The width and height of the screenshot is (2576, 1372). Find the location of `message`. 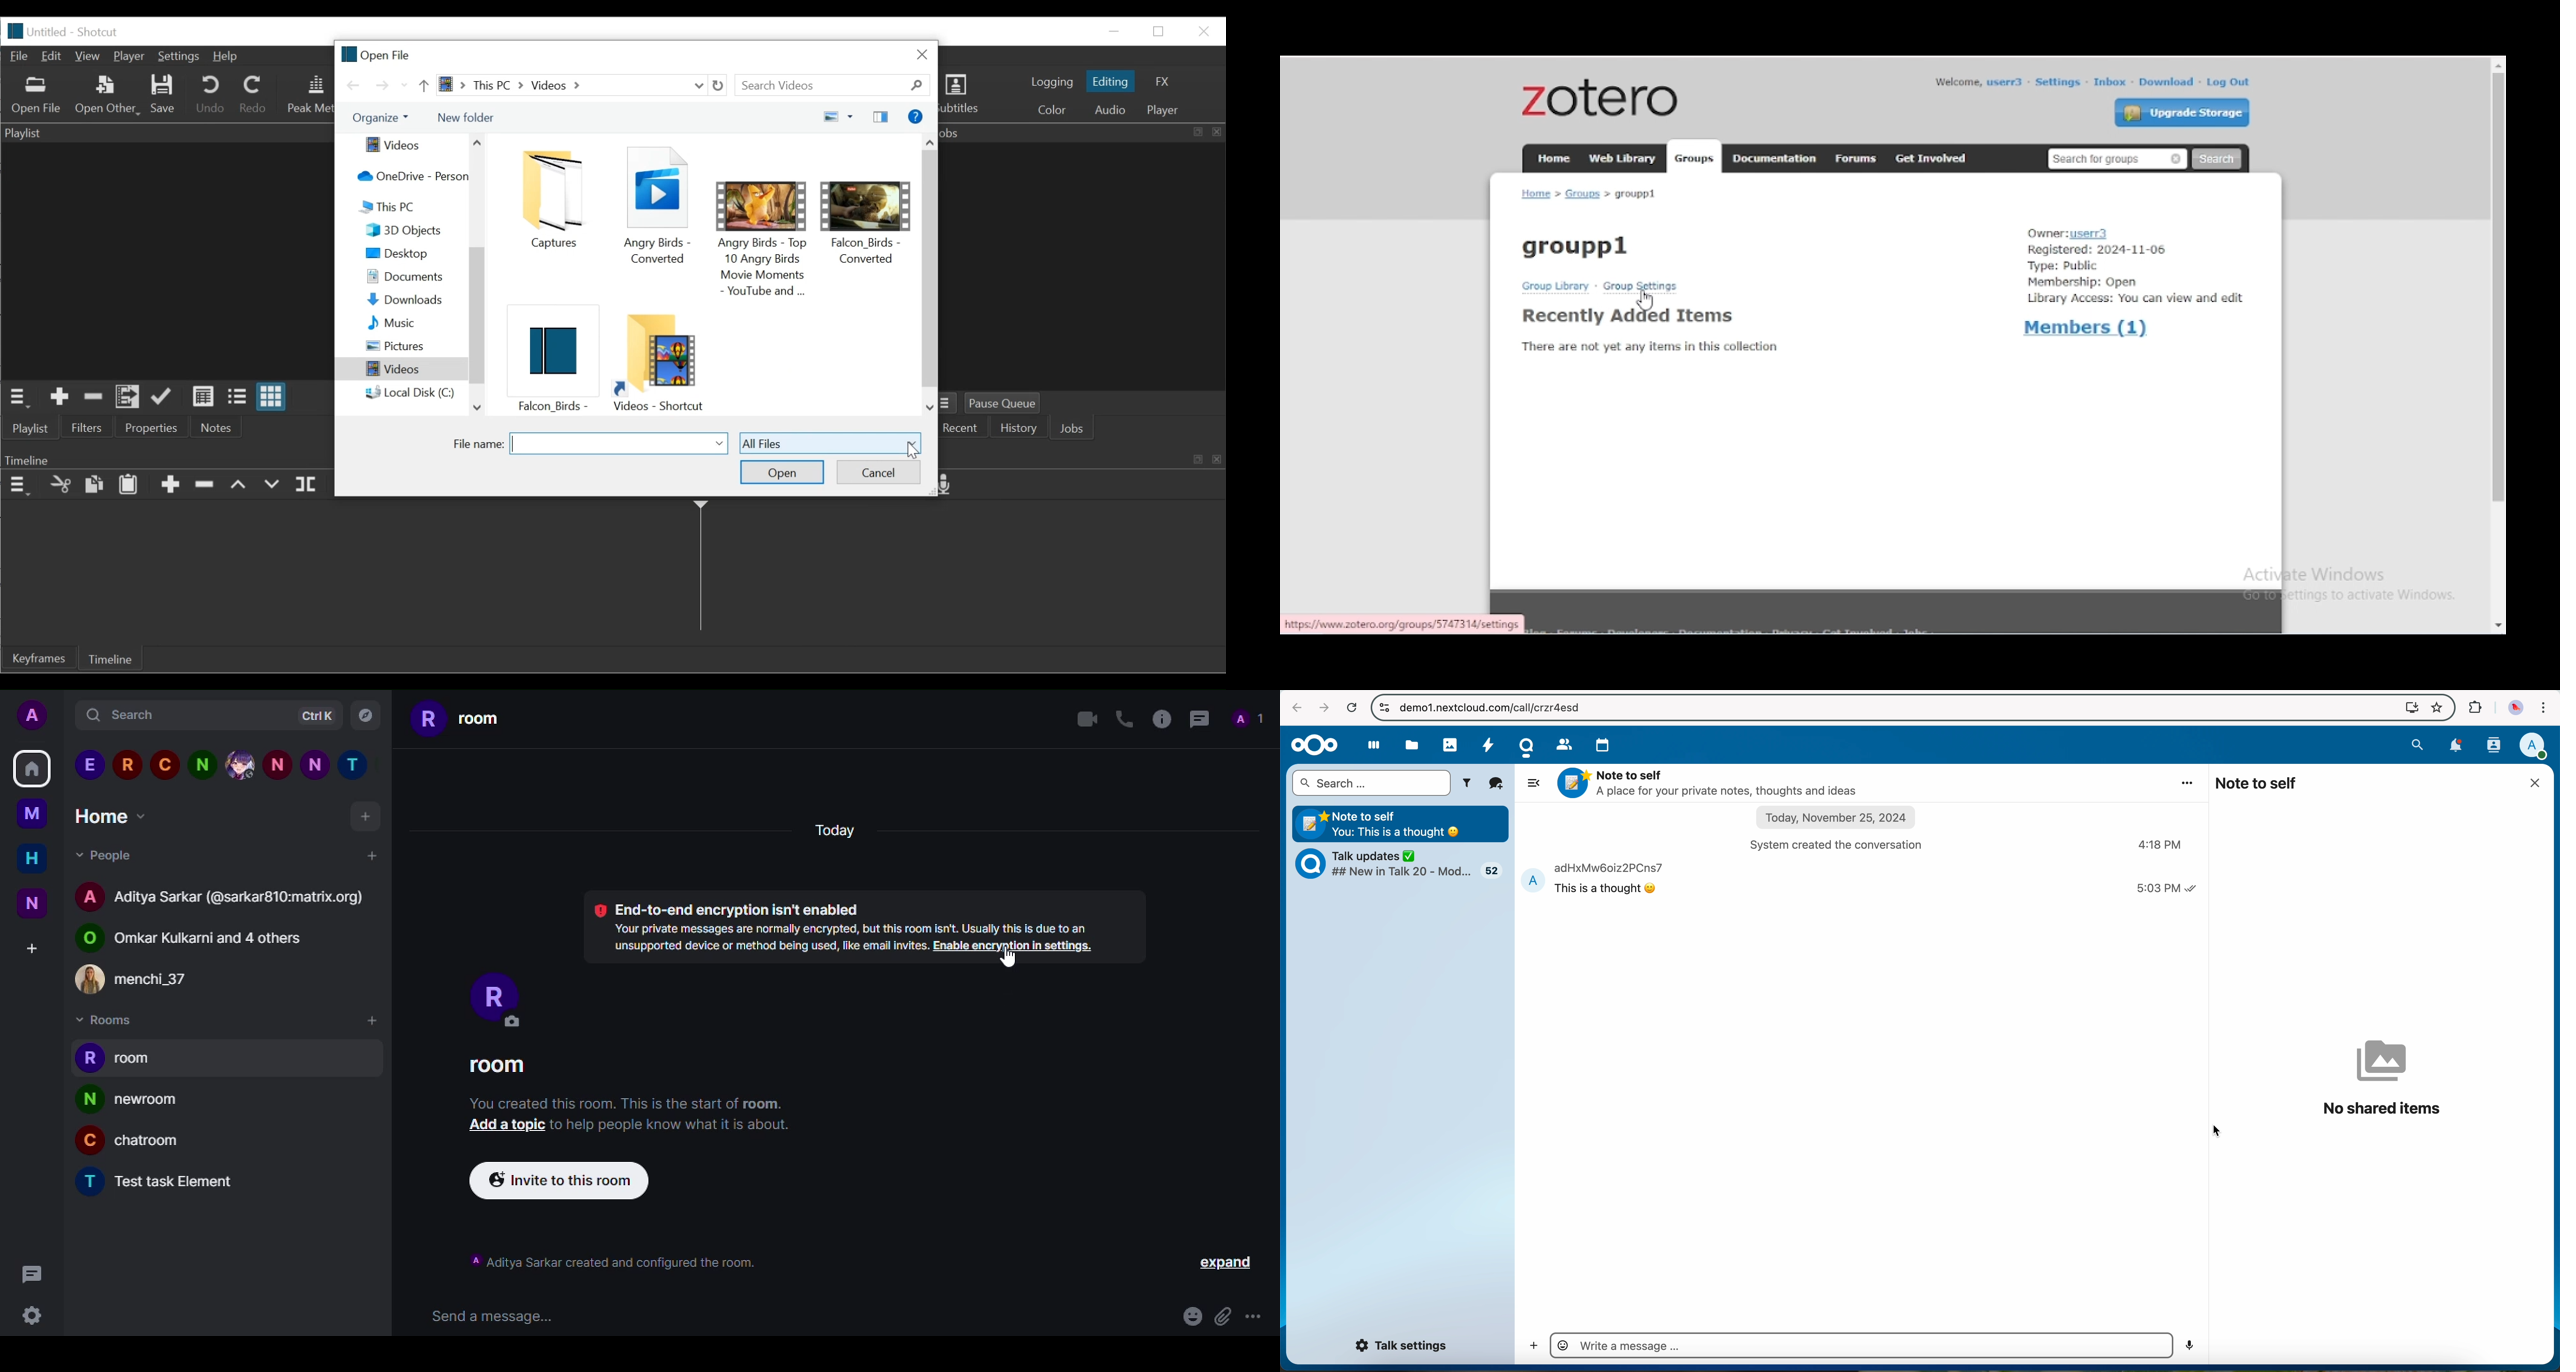

message is located at coordinates (1631, 1346).